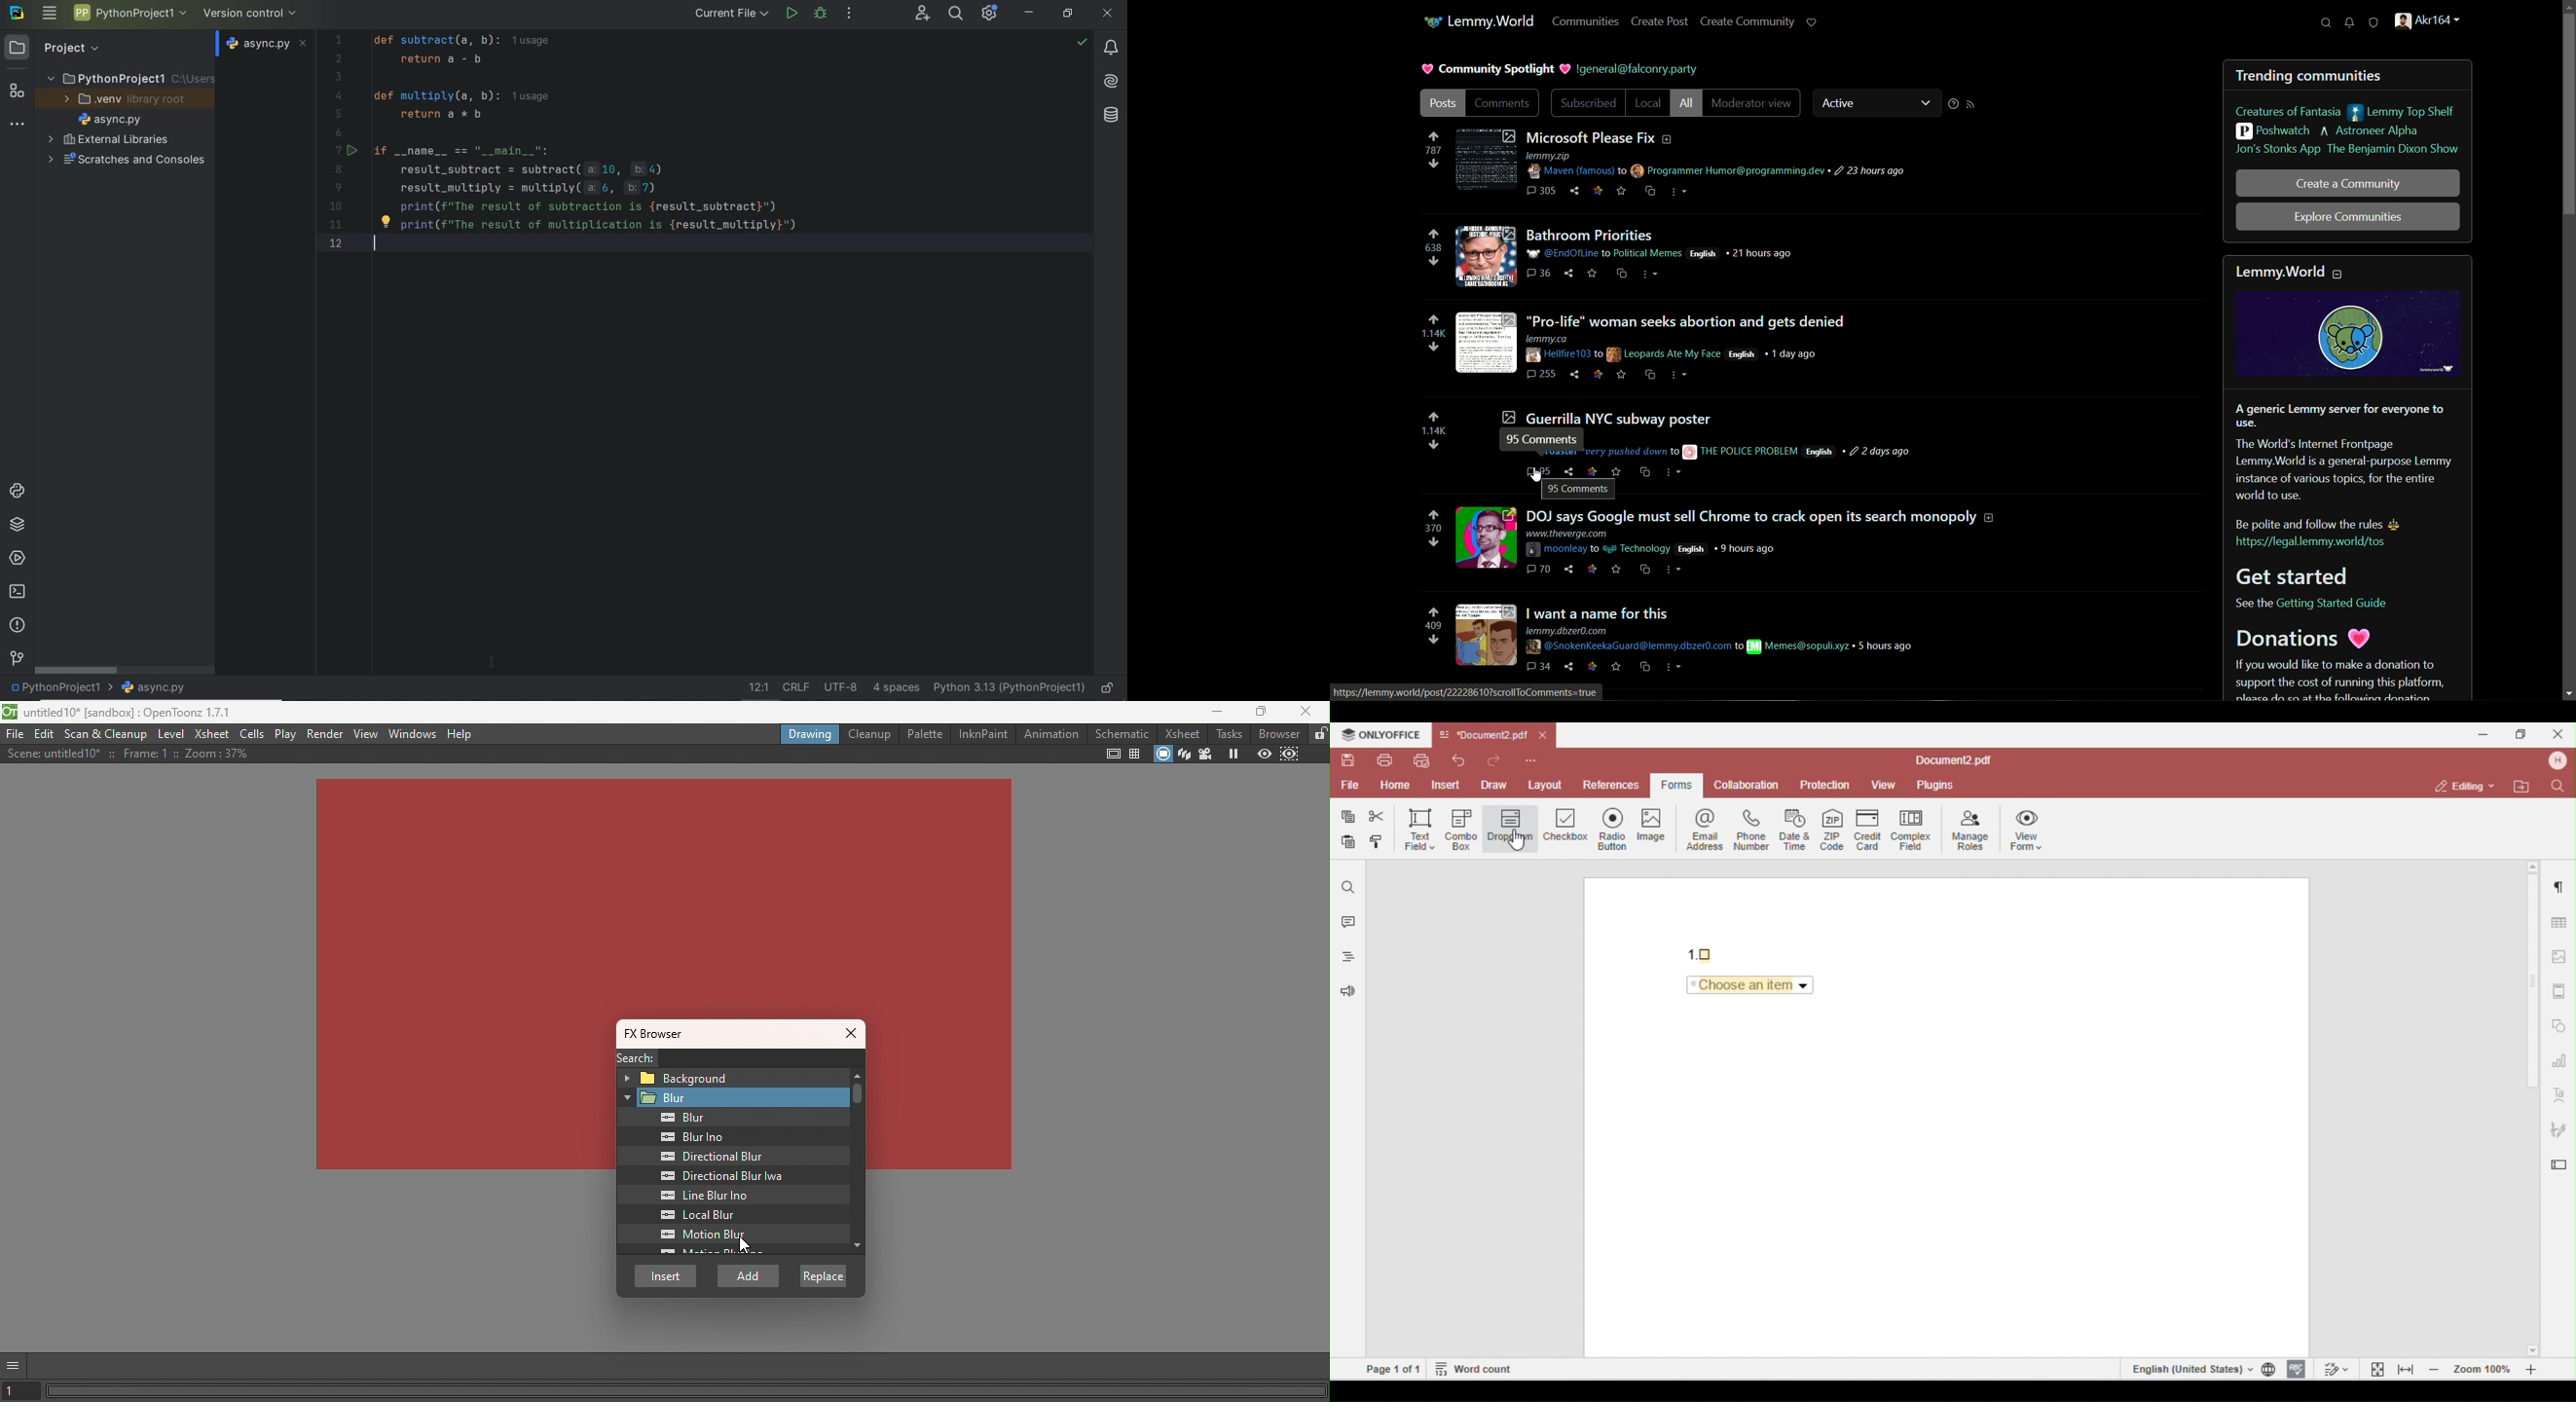 This screenshot has width=2576, height=1428. What do you see at coordinates (2347, 218) in the screenshot?
I see `explore communities` at bounding box center [2347, 218].